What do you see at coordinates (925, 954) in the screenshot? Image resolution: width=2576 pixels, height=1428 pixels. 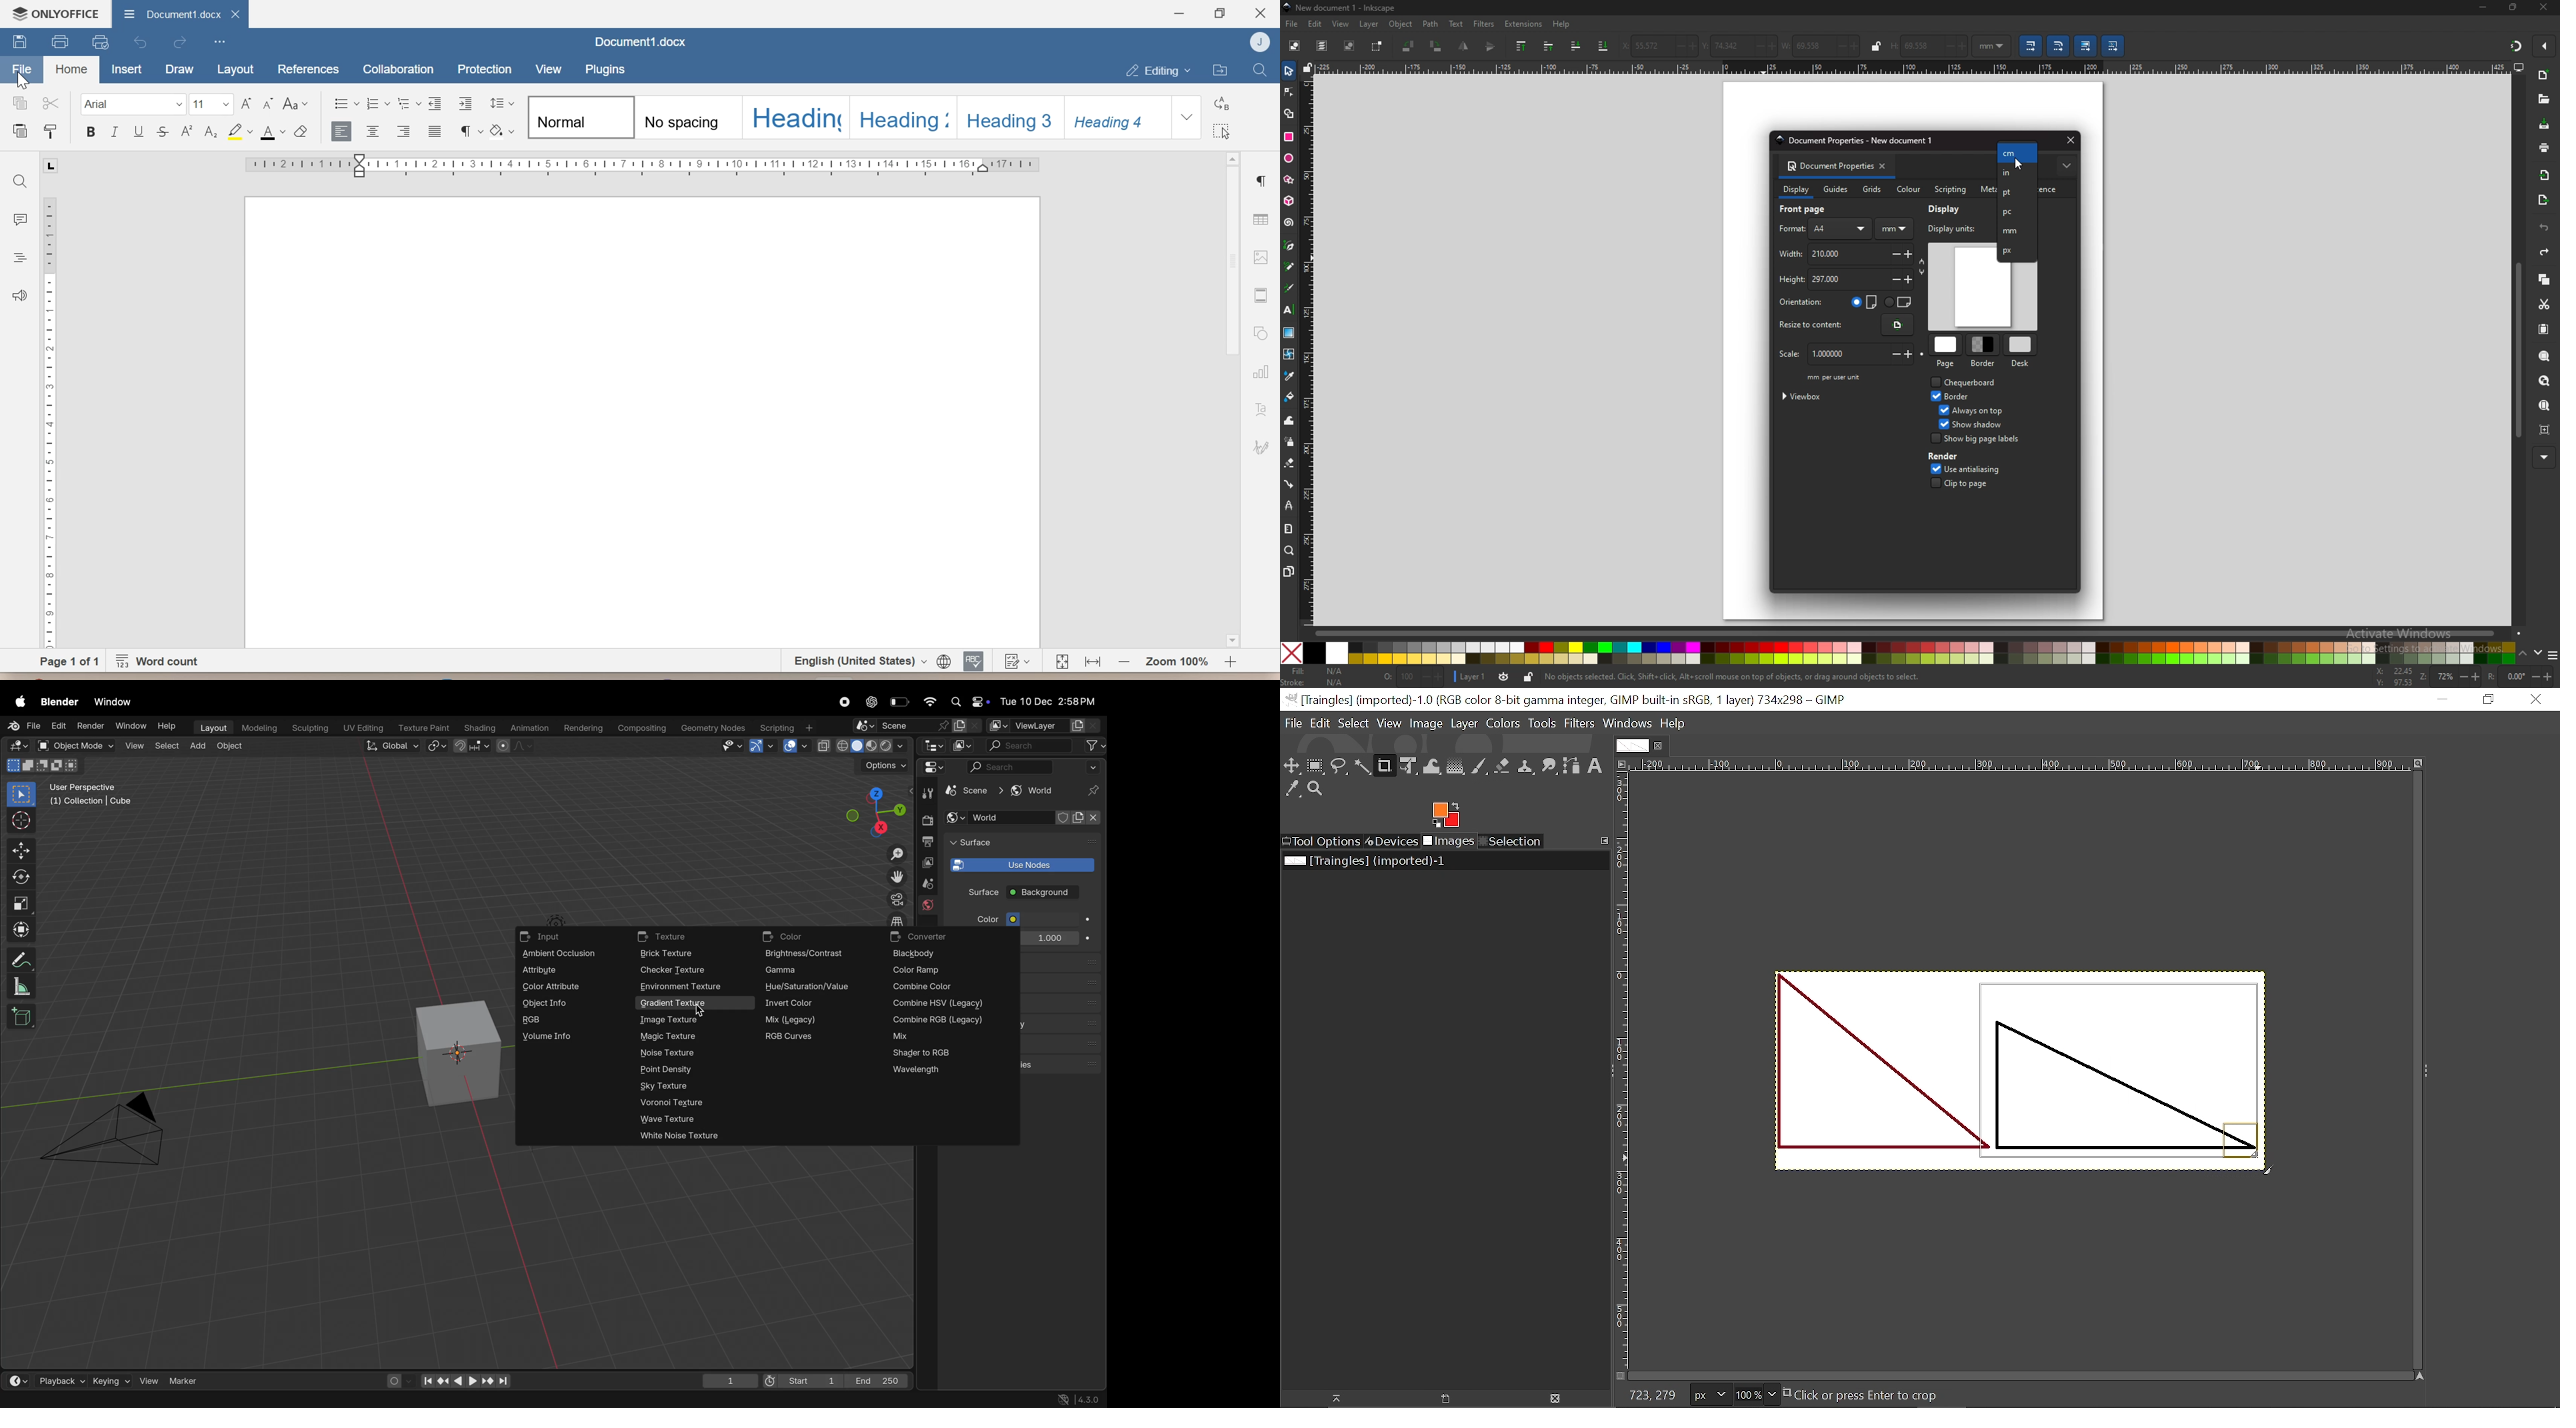 I see `balckbody` at bounding box center [925, 954].